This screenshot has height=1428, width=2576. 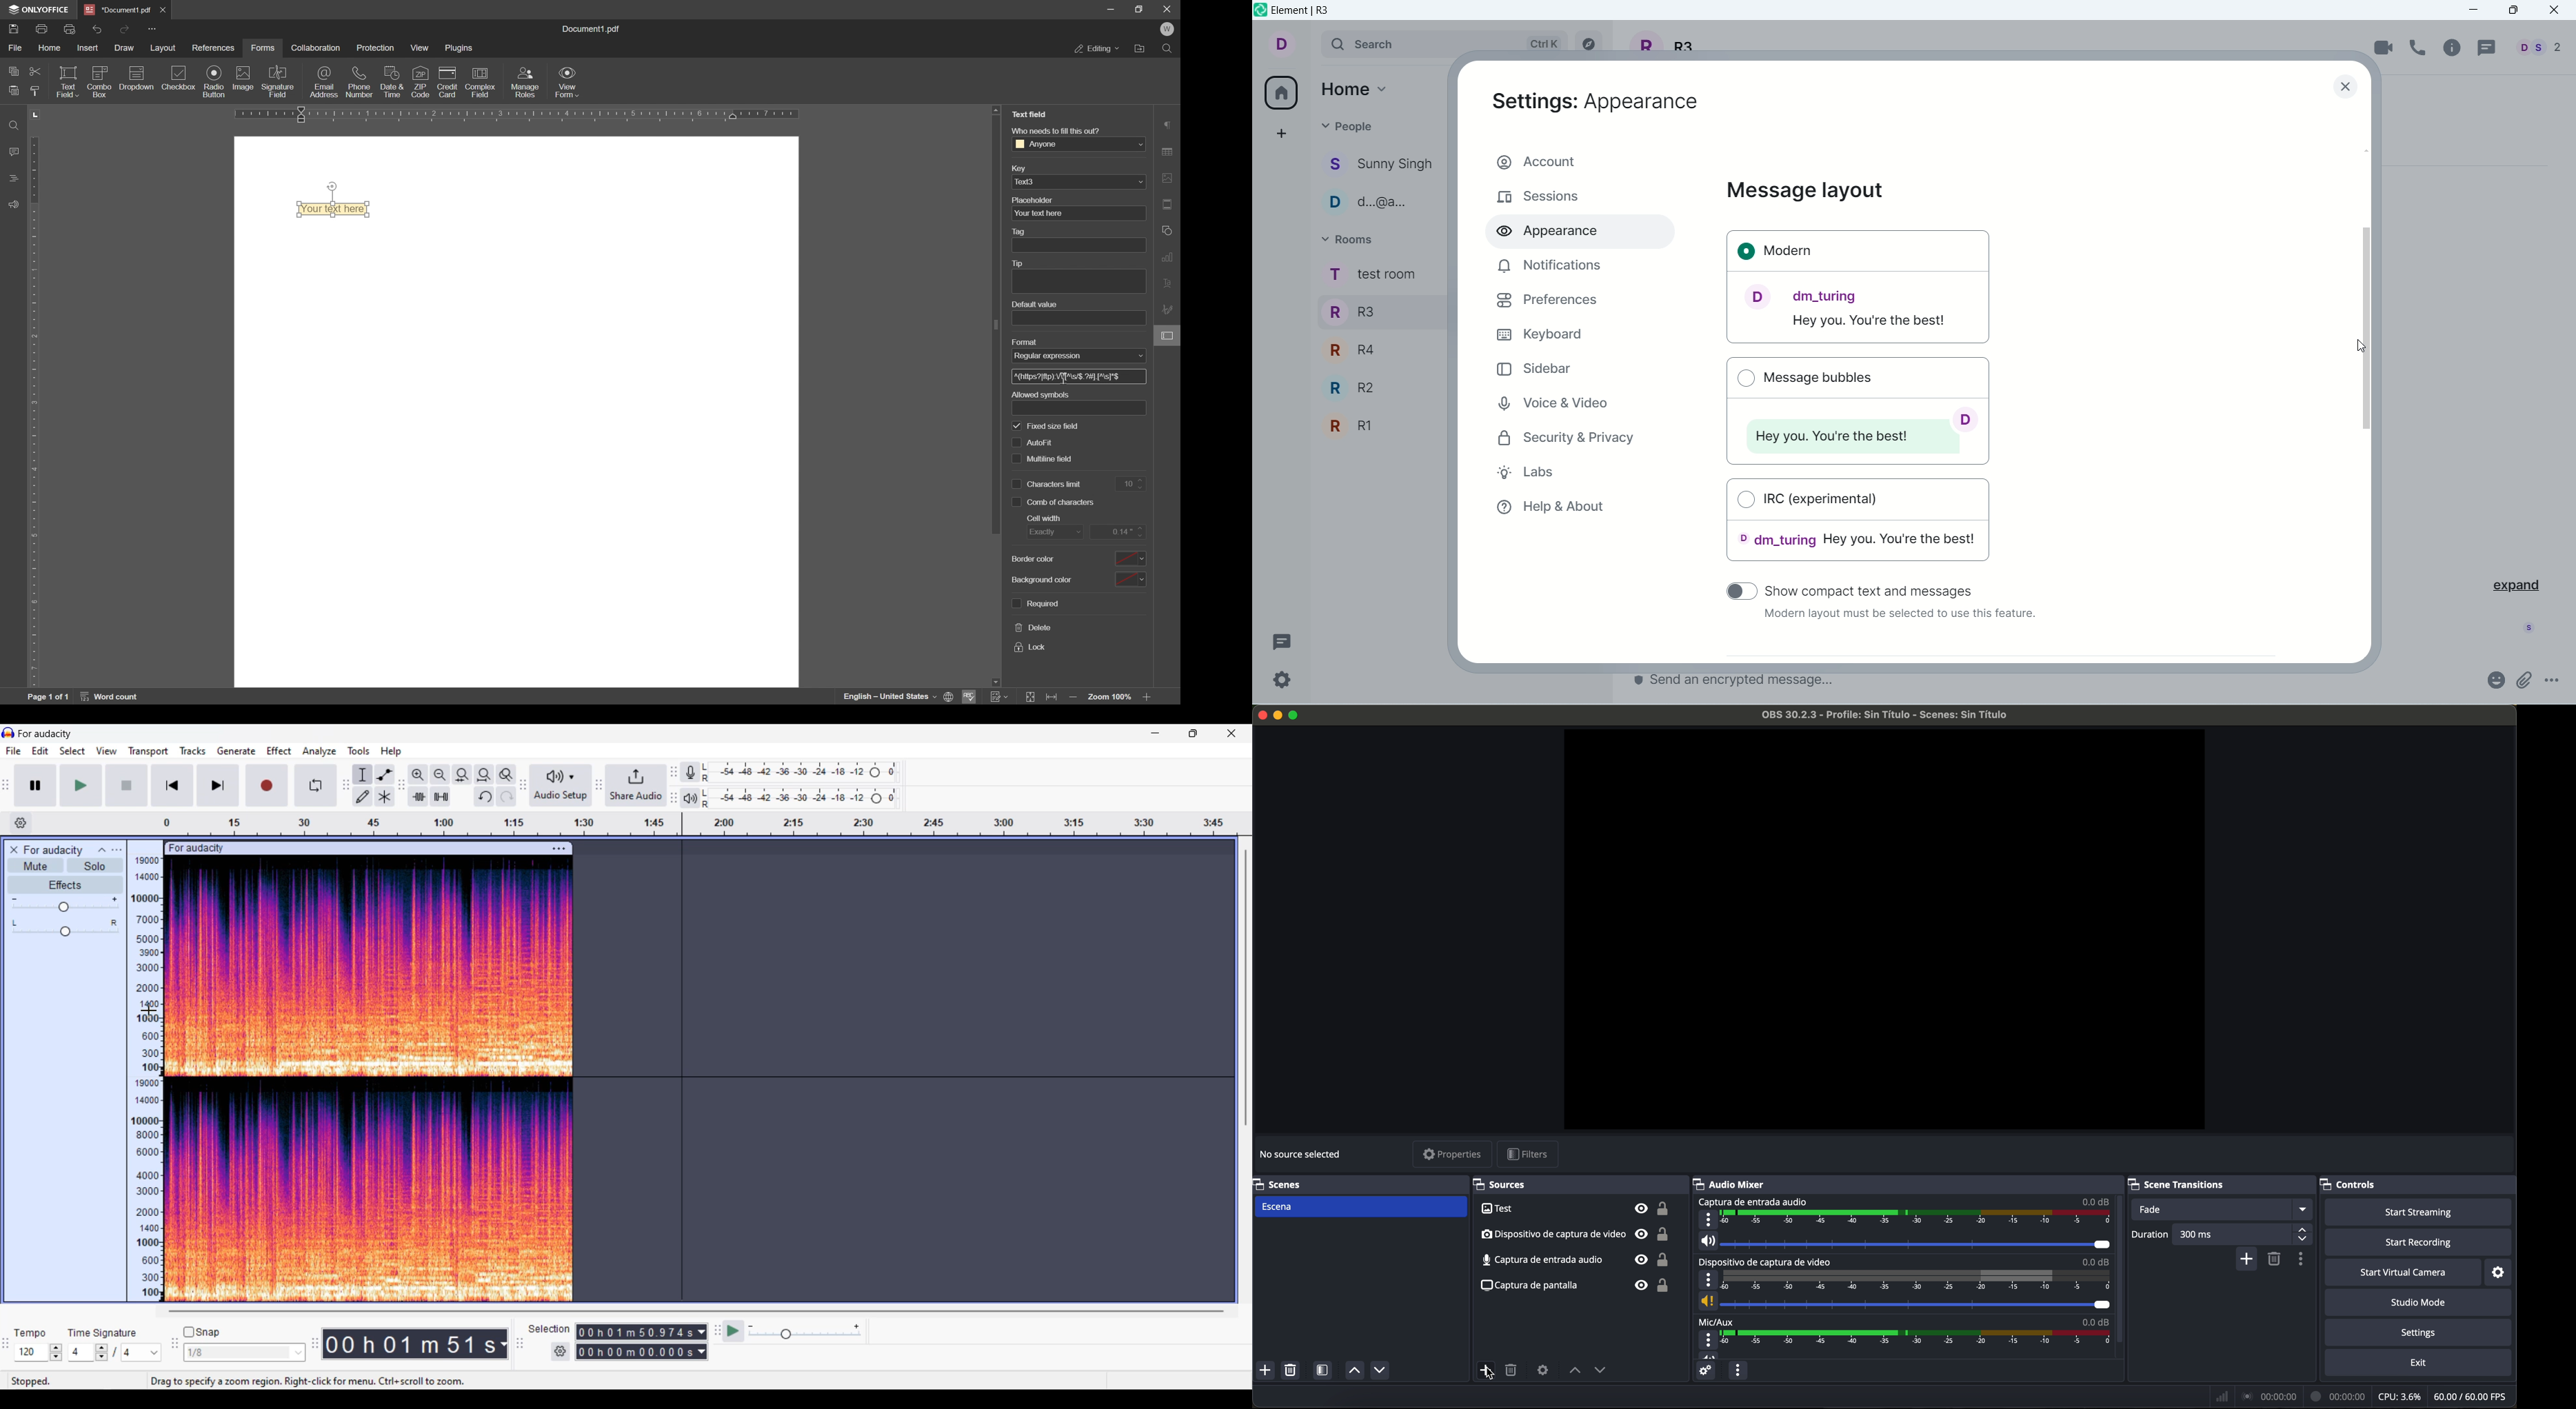 I want to click on Select menu, so click(x=72, y=750).